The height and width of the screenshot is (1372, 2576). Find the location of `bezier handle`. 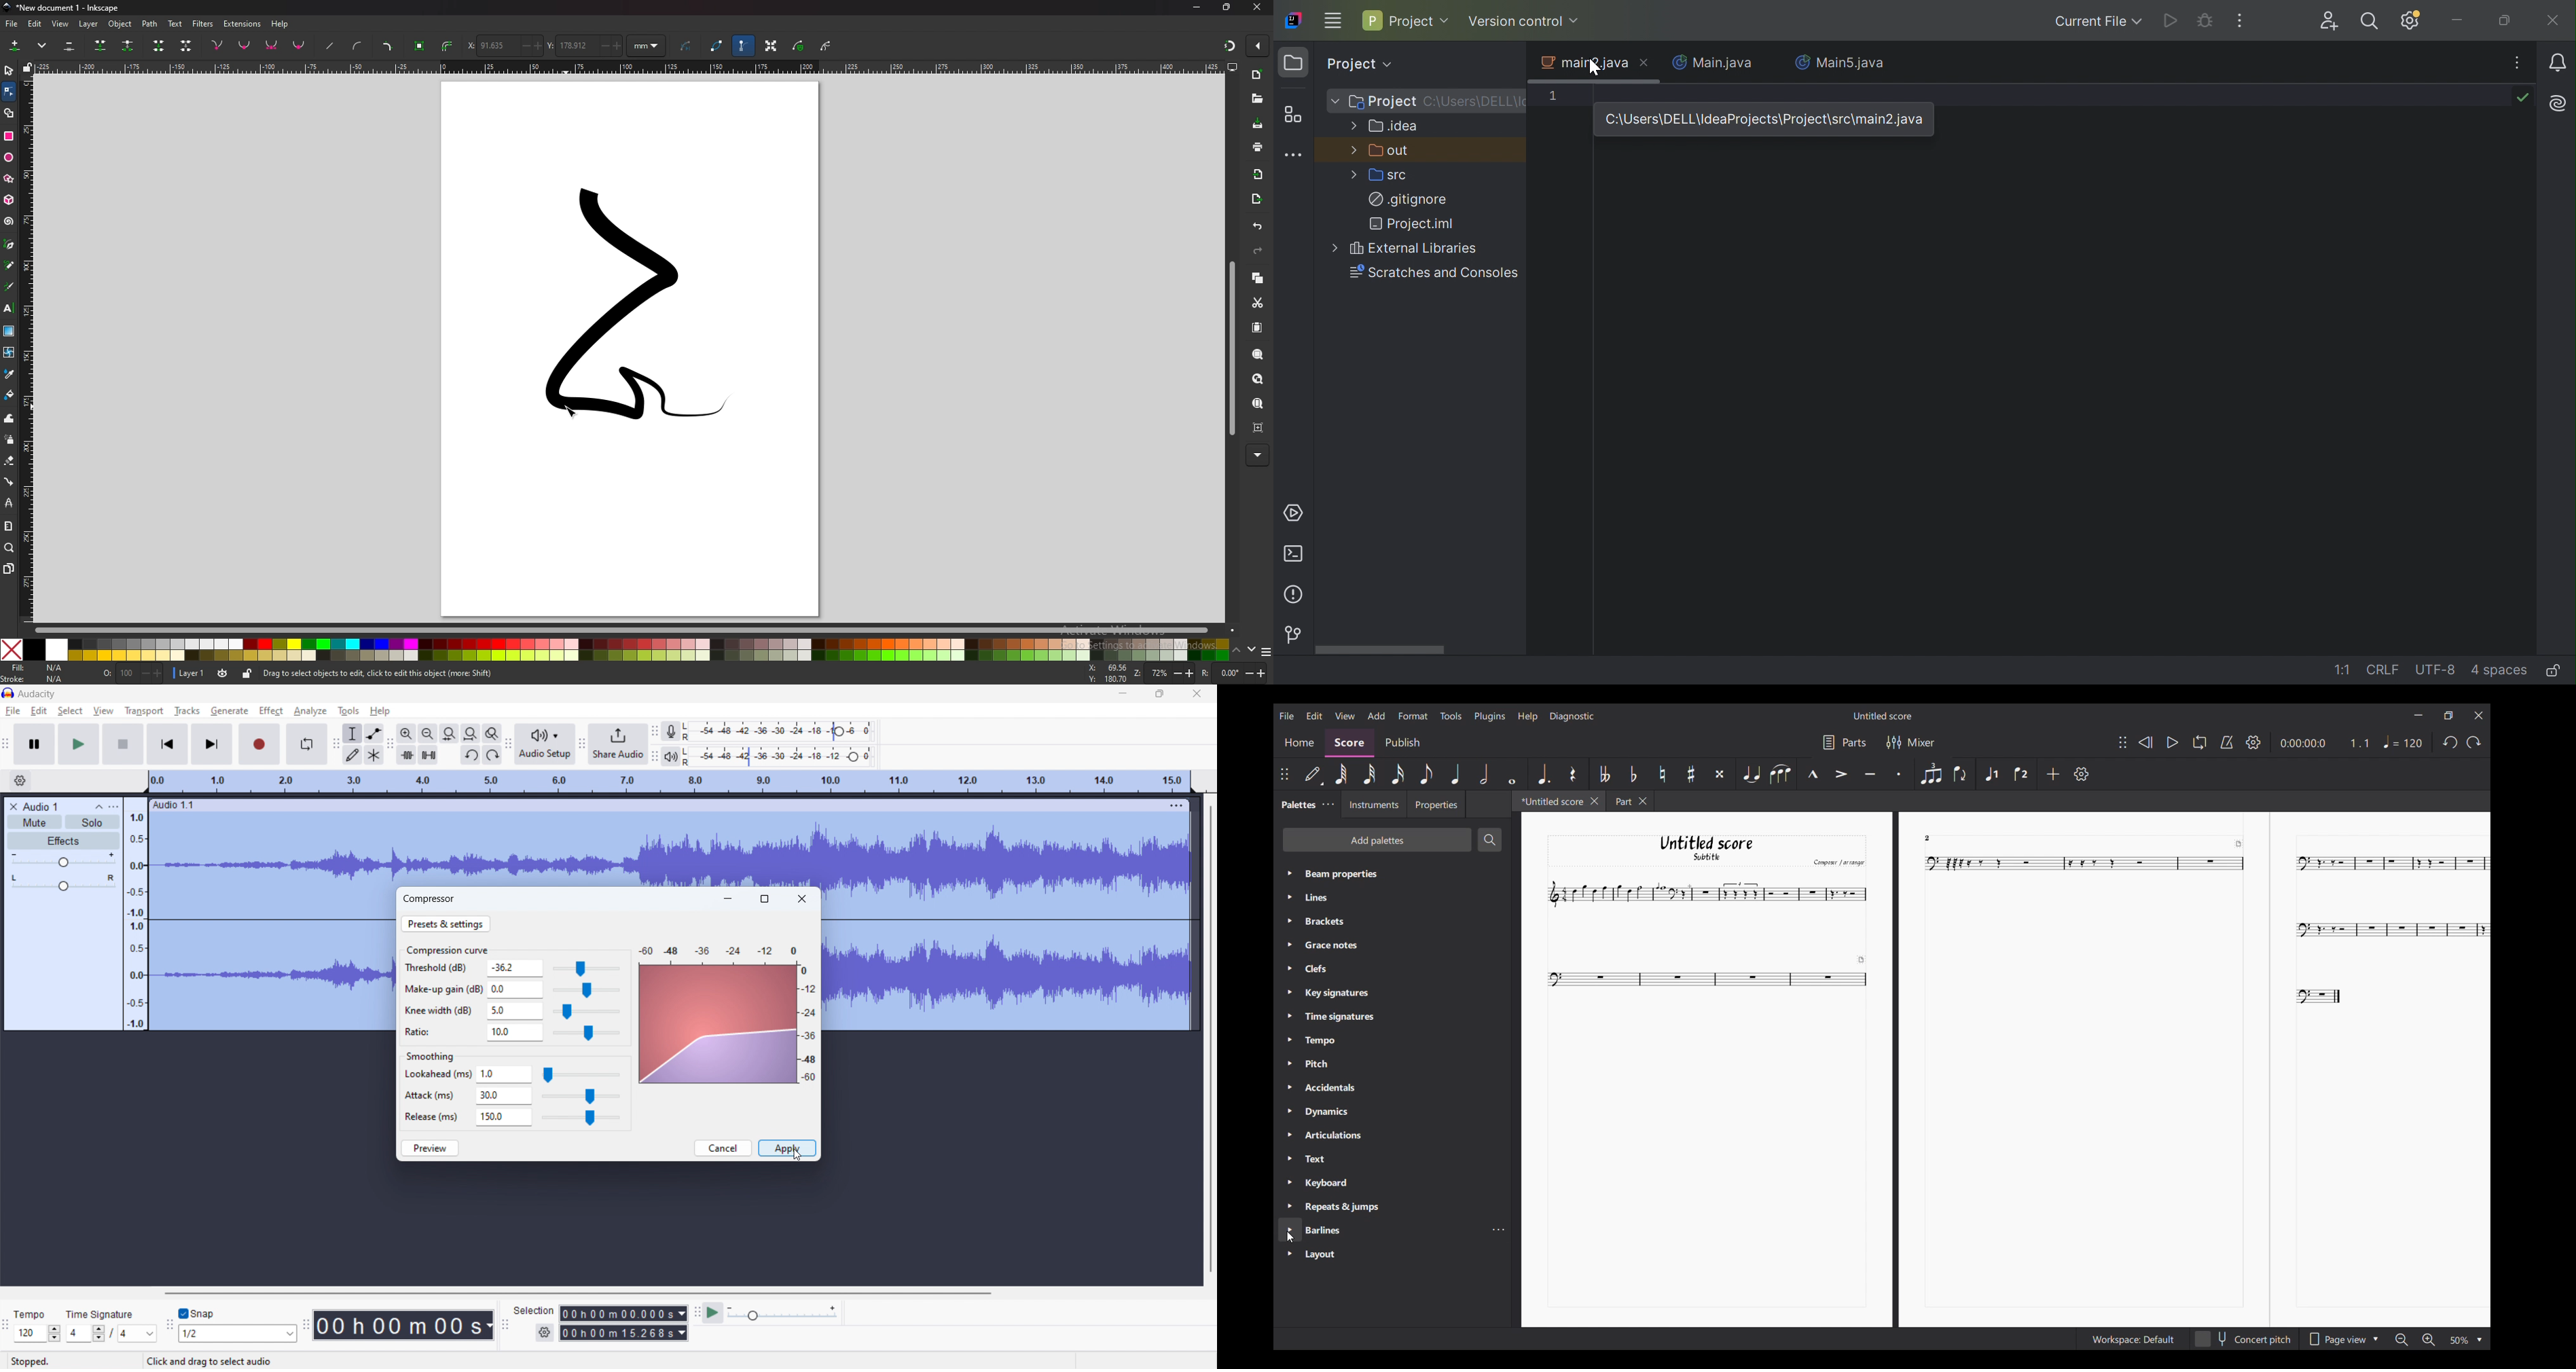

bezier handle is located at coordinates (744, 46).